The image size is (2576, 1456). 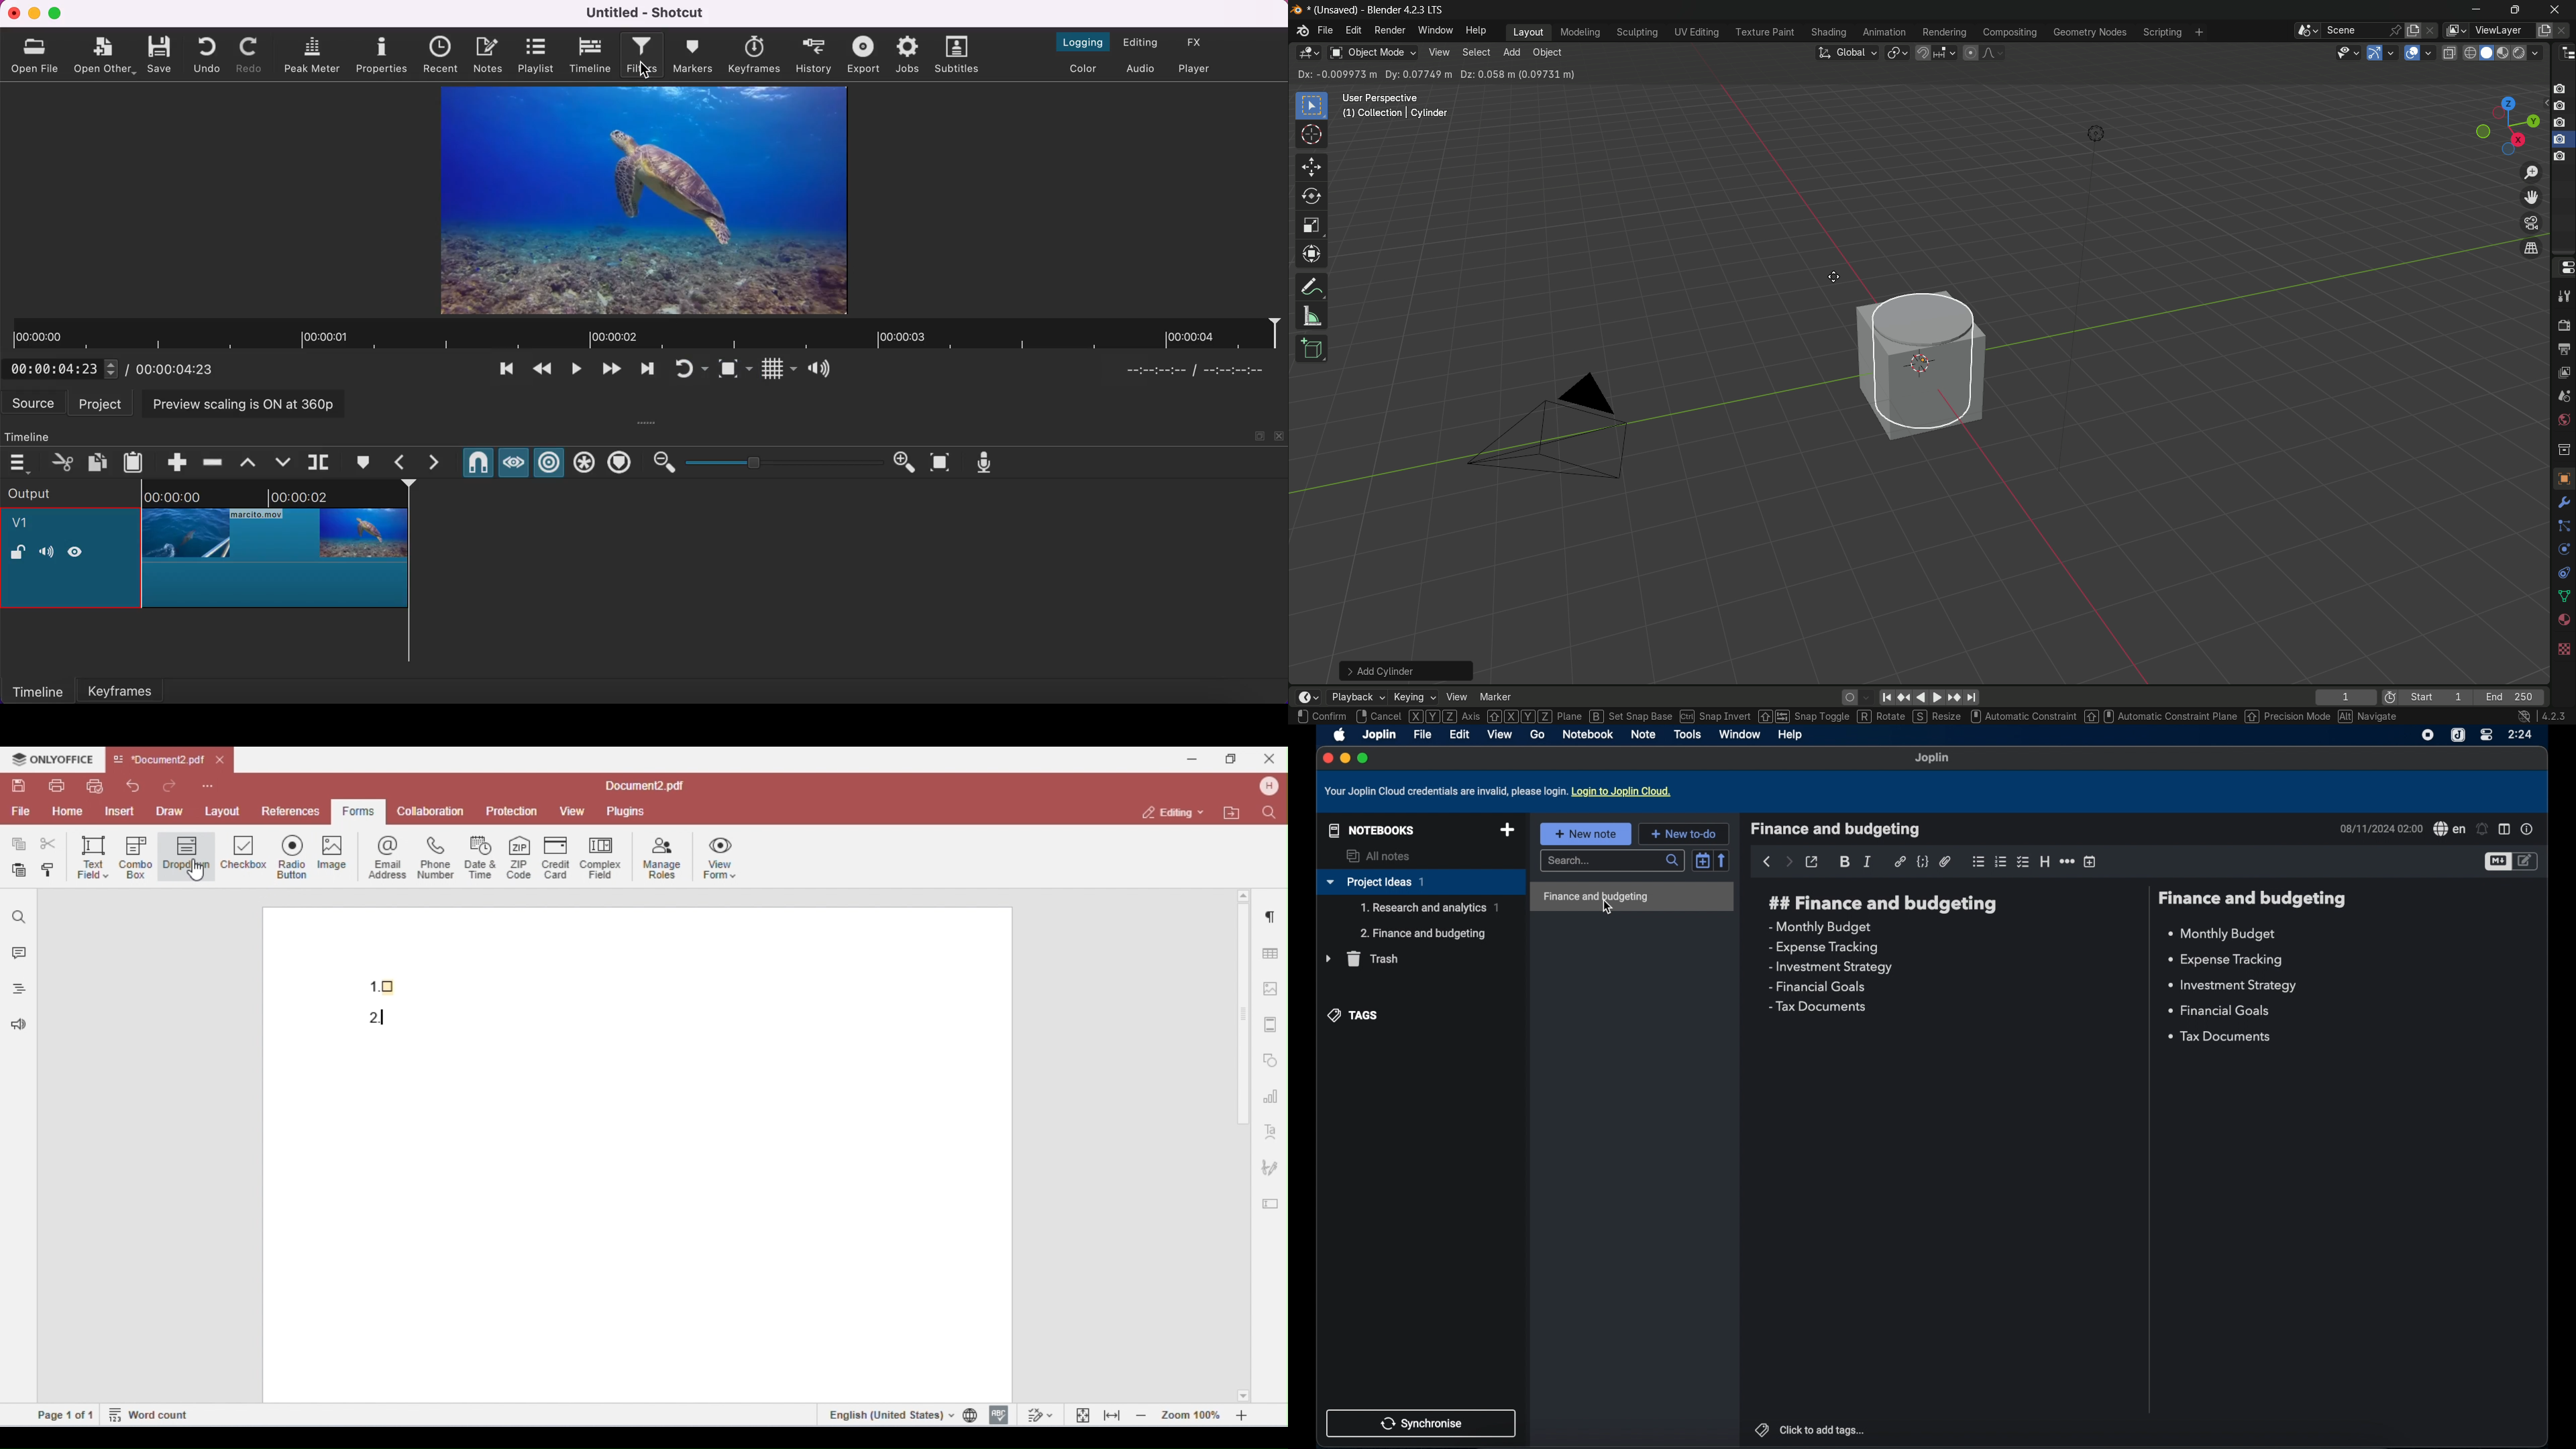 I want to click on notebook, so click(x=1589, y=735).